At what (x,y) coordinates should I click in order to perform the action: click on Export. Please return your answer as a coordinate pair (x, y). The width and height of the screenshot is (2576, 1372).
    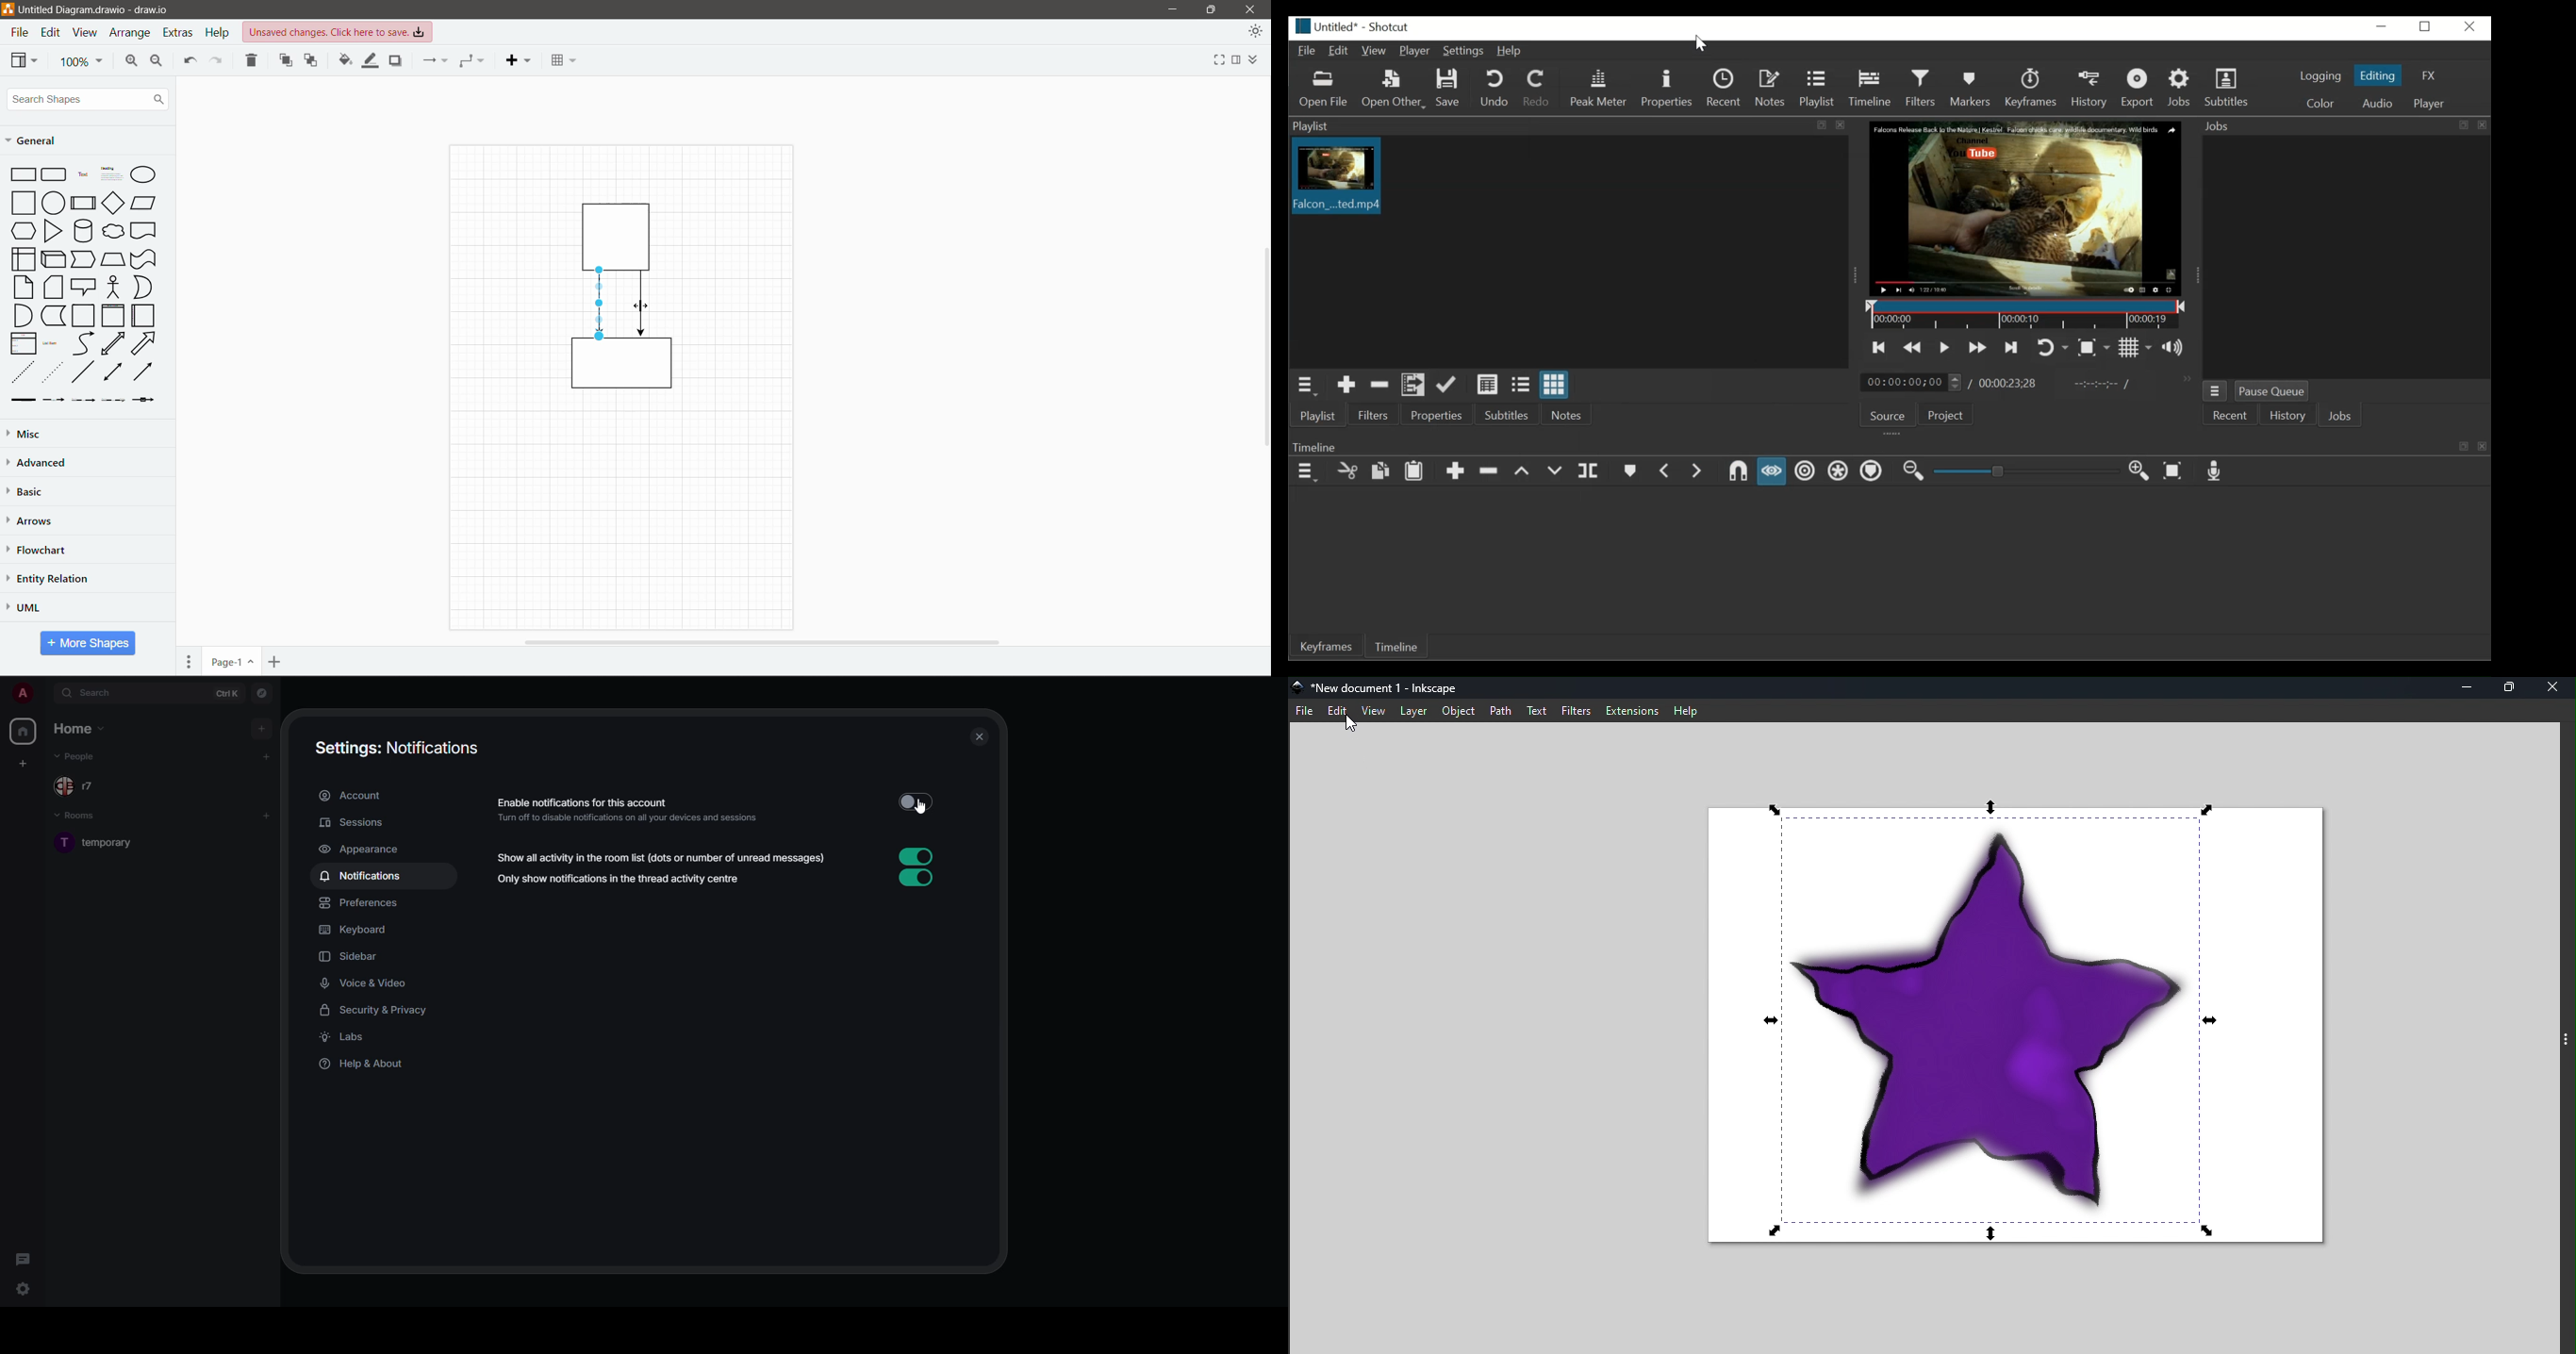
    Looking at the image, I should click on (2140, 90).